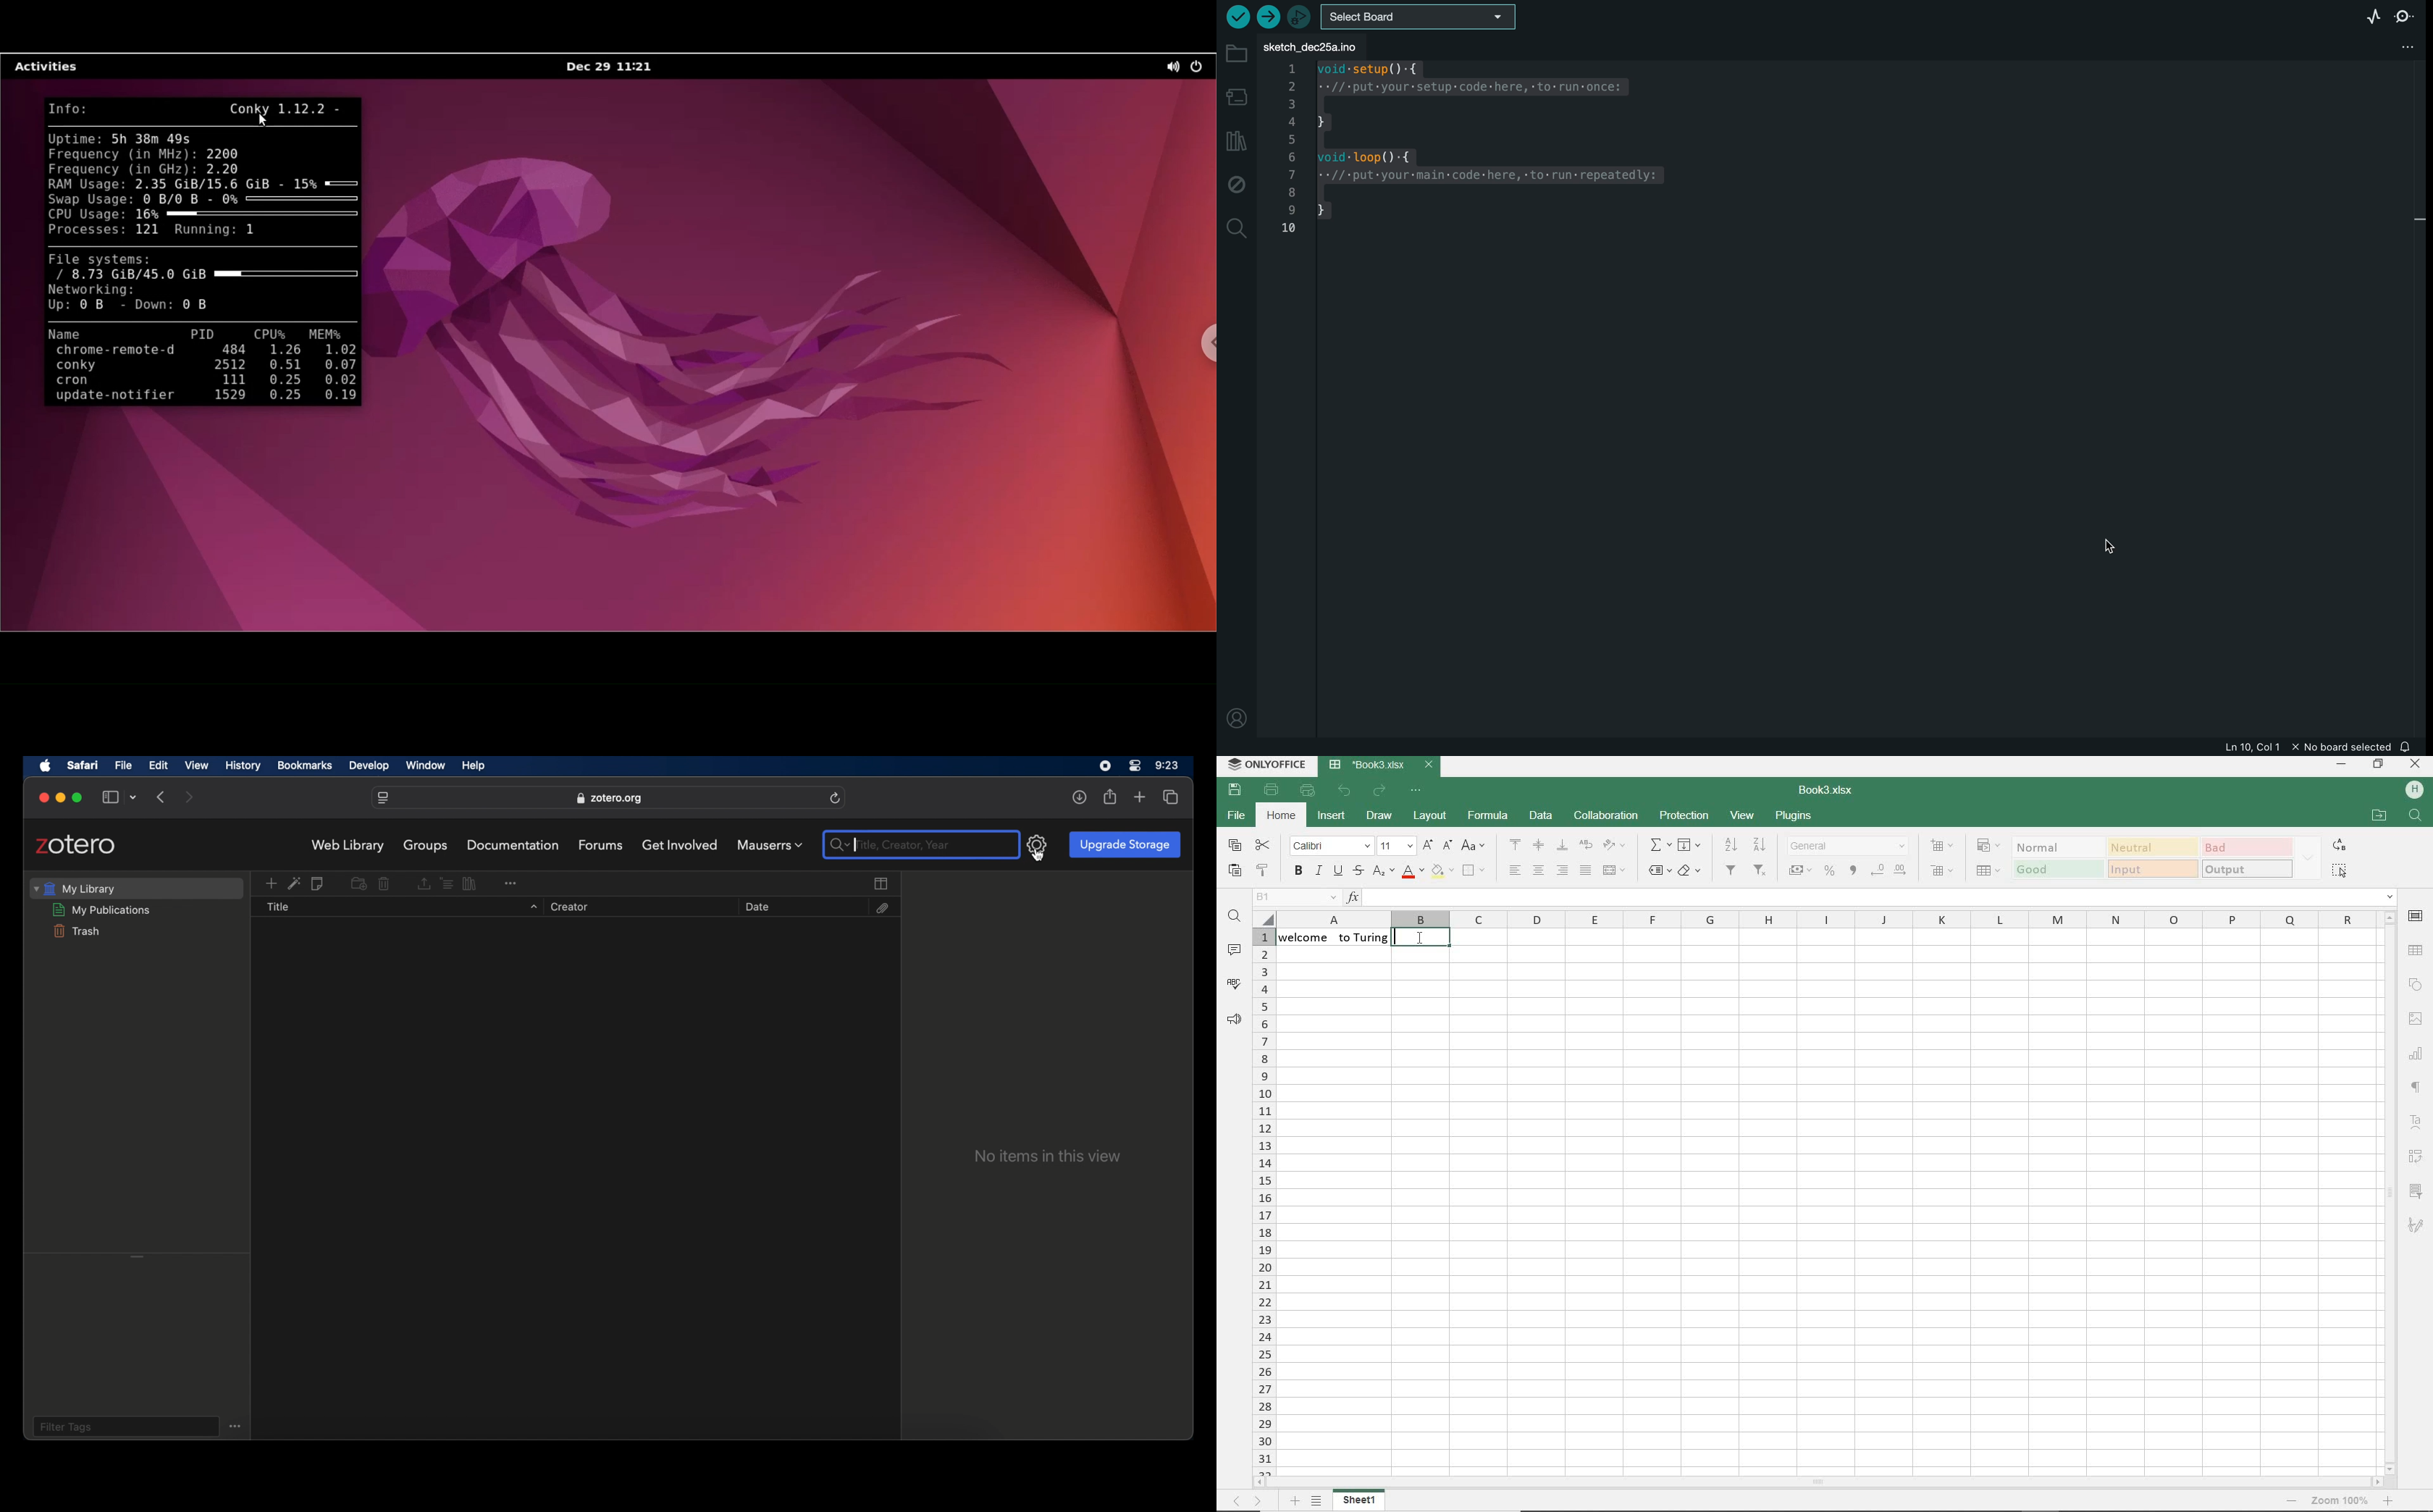 This screenshot has height=1512, width=2436. I want to click on layout, so click(1432, 817).